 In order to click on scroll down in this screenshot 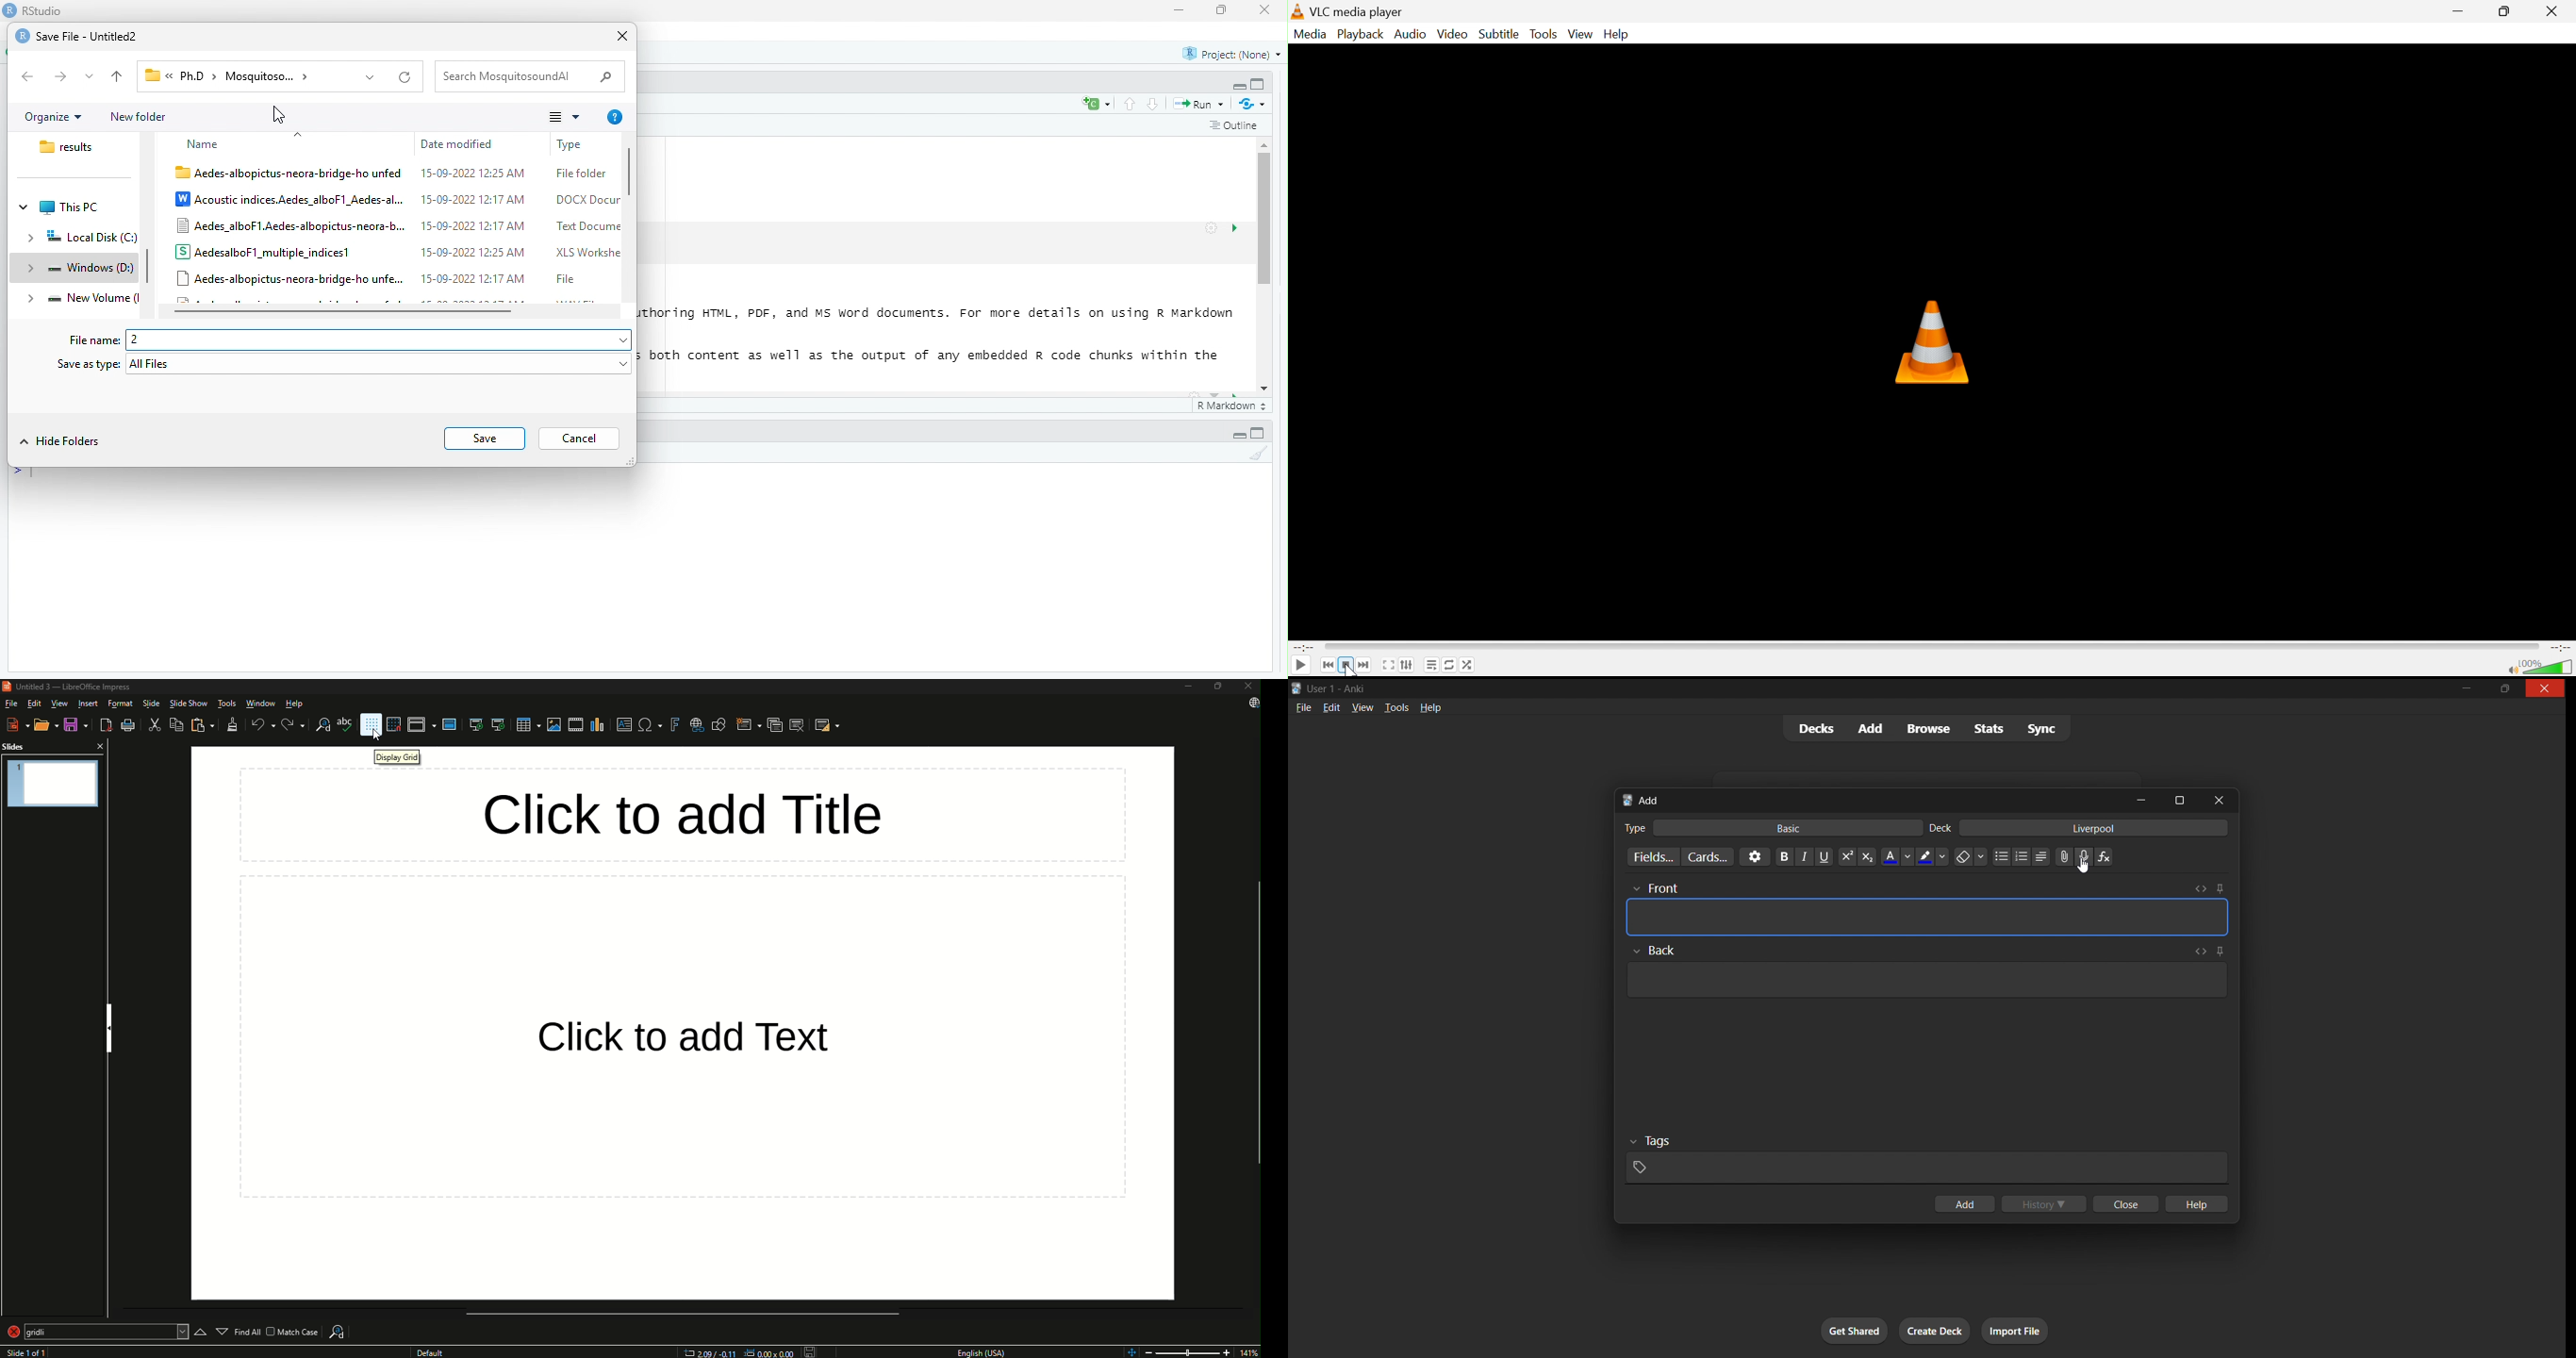, I will do `click(1265, 389)`.